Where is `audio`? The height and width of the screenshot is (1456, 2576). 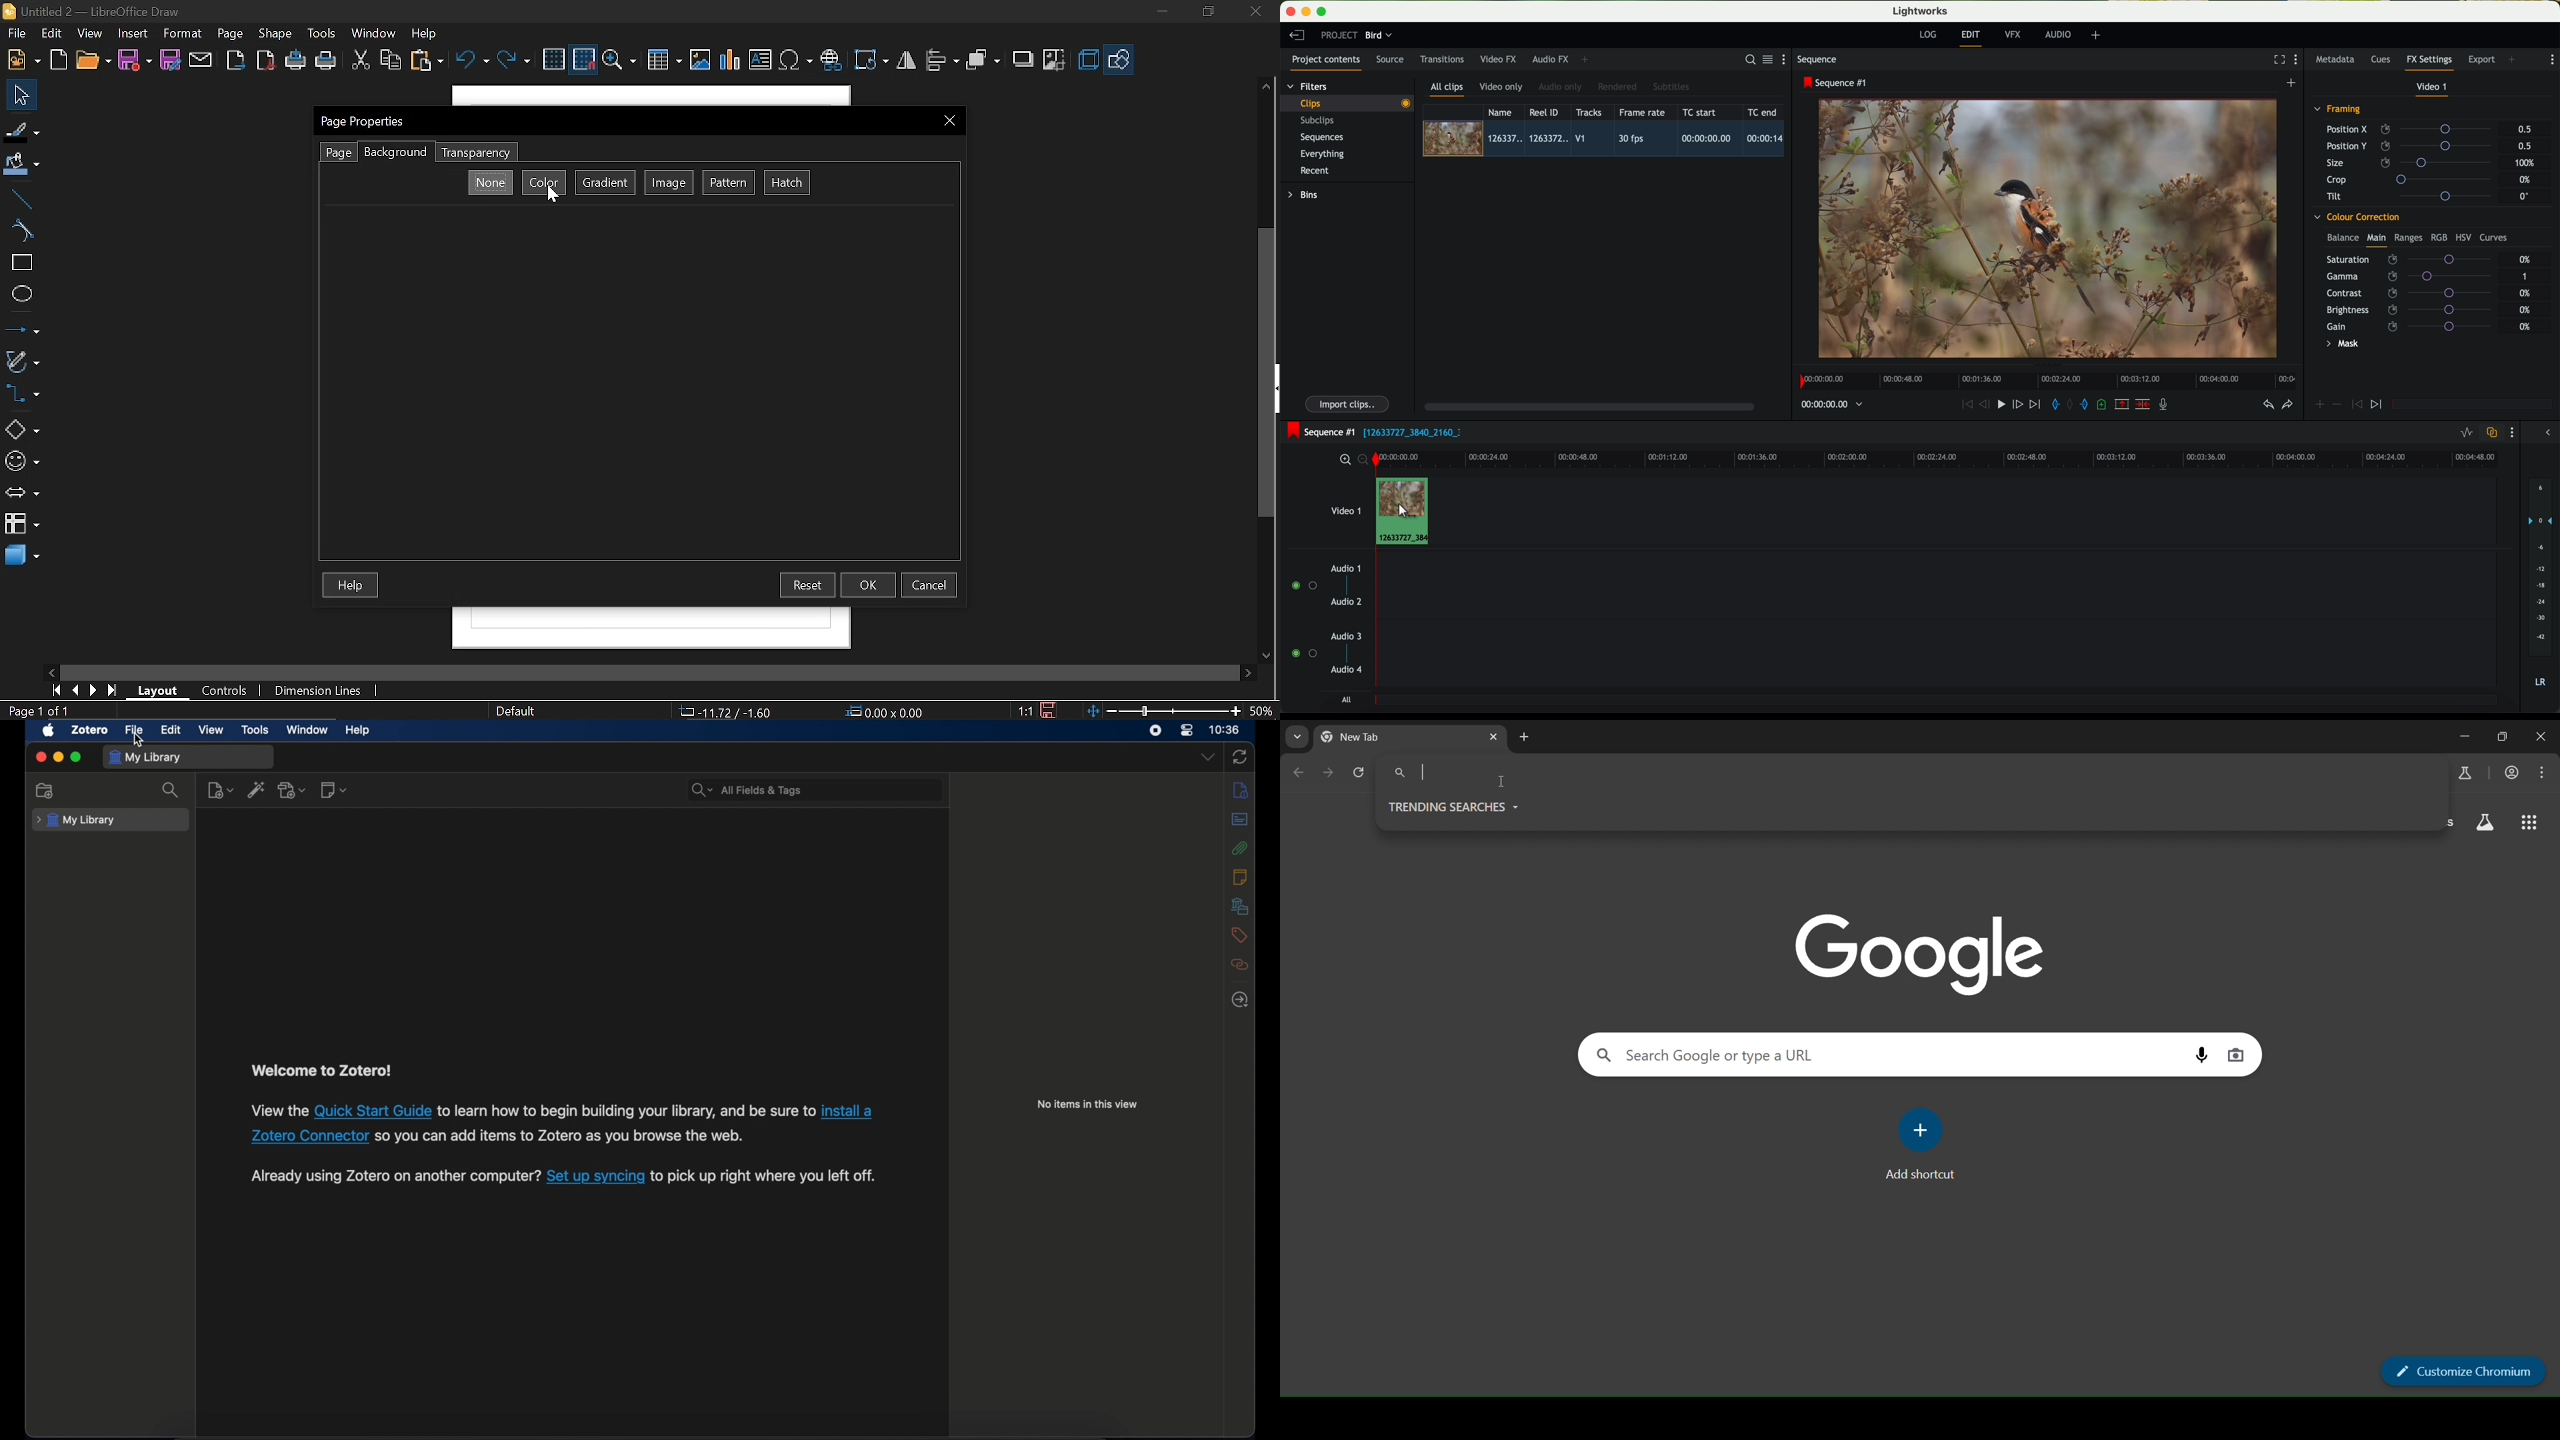
audio is located at coordinates (2058, 34).